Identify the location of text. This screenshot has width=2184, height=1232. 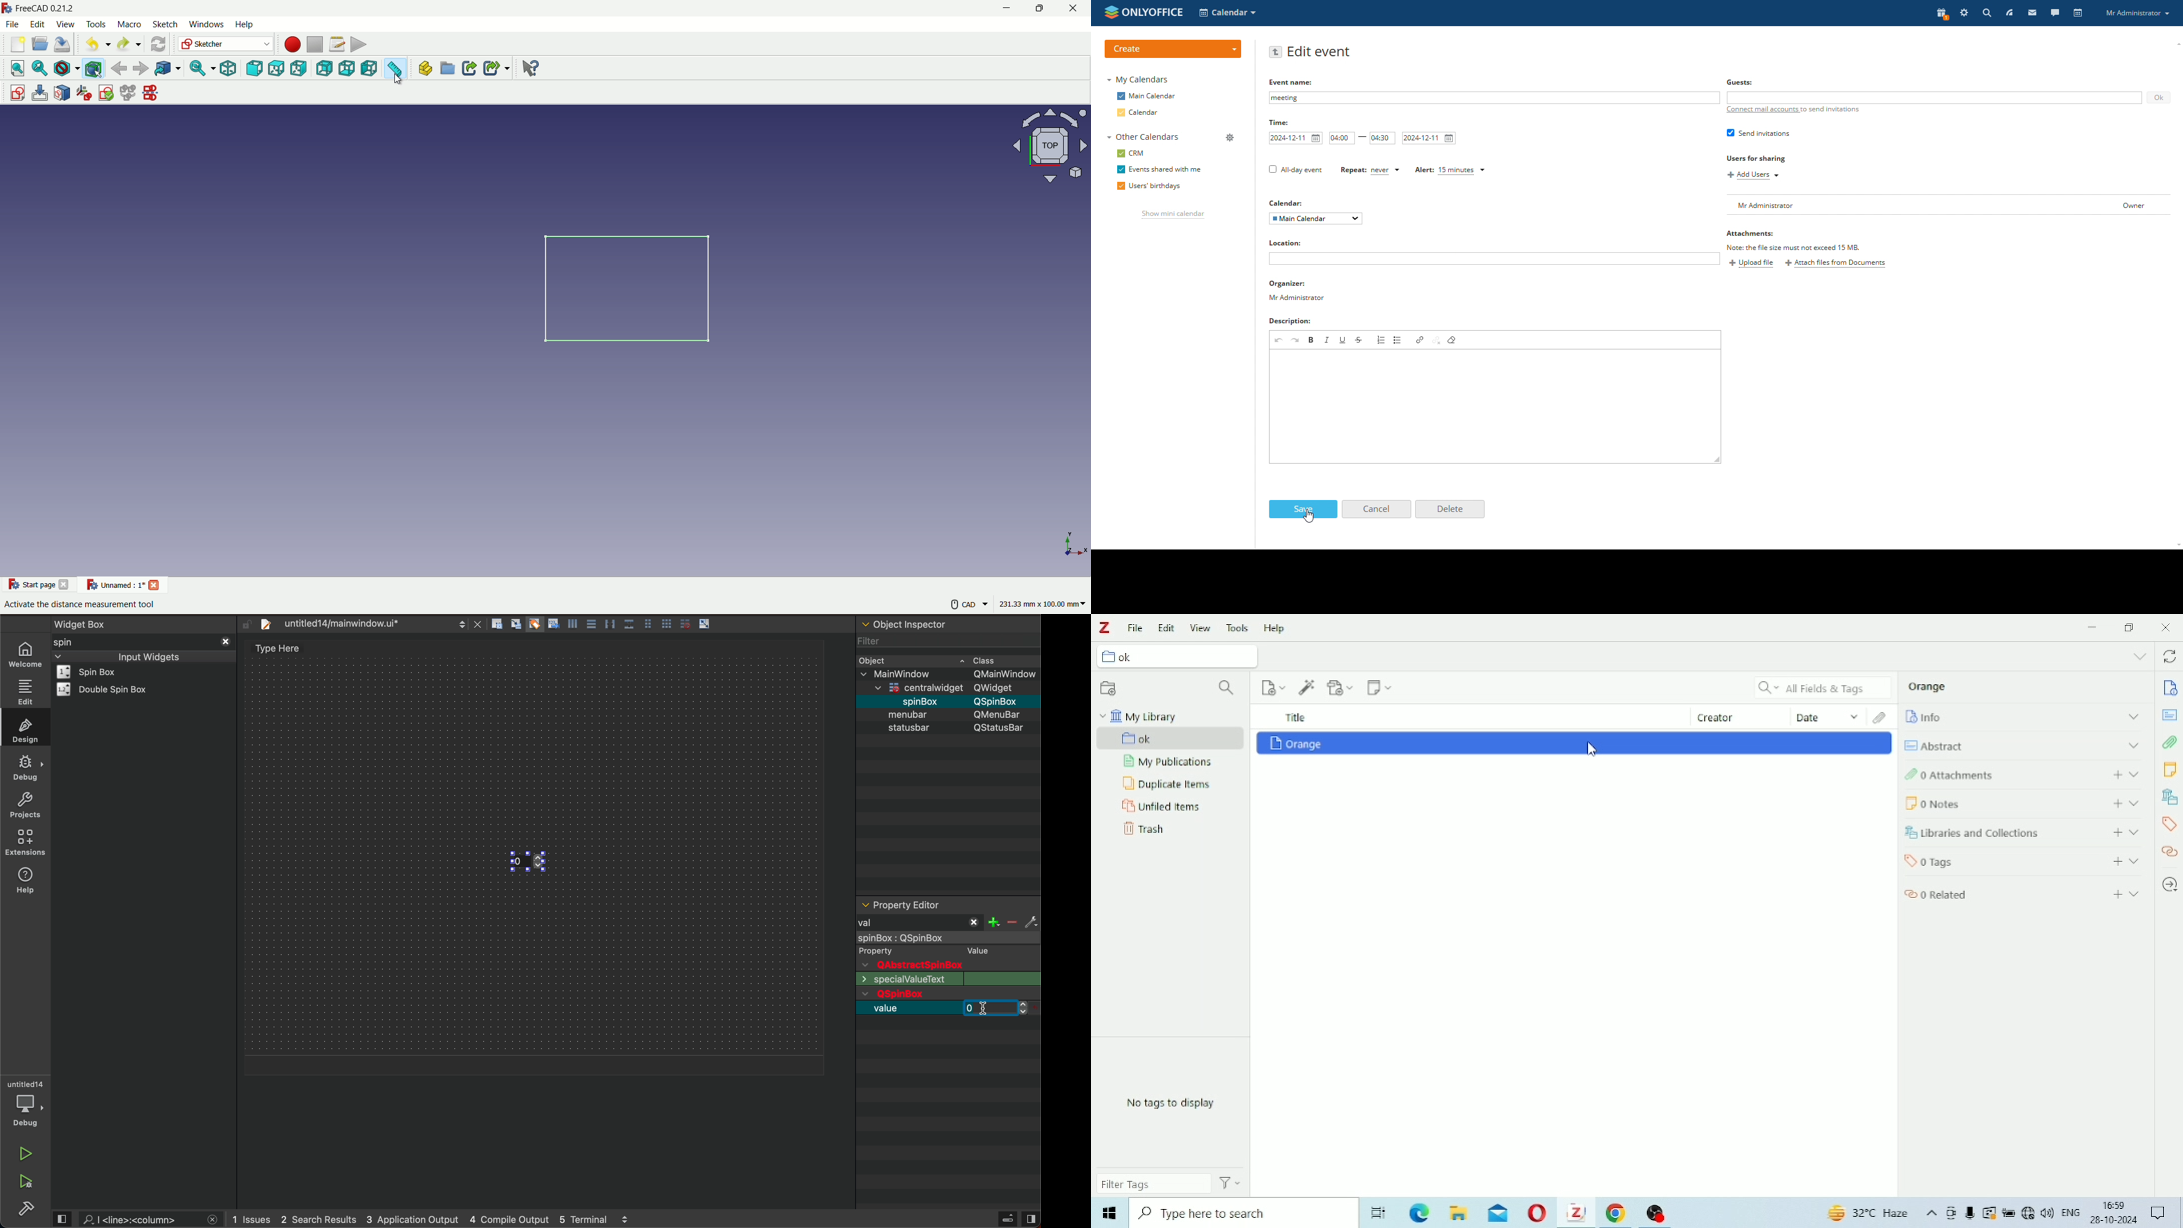
(1000, 729).